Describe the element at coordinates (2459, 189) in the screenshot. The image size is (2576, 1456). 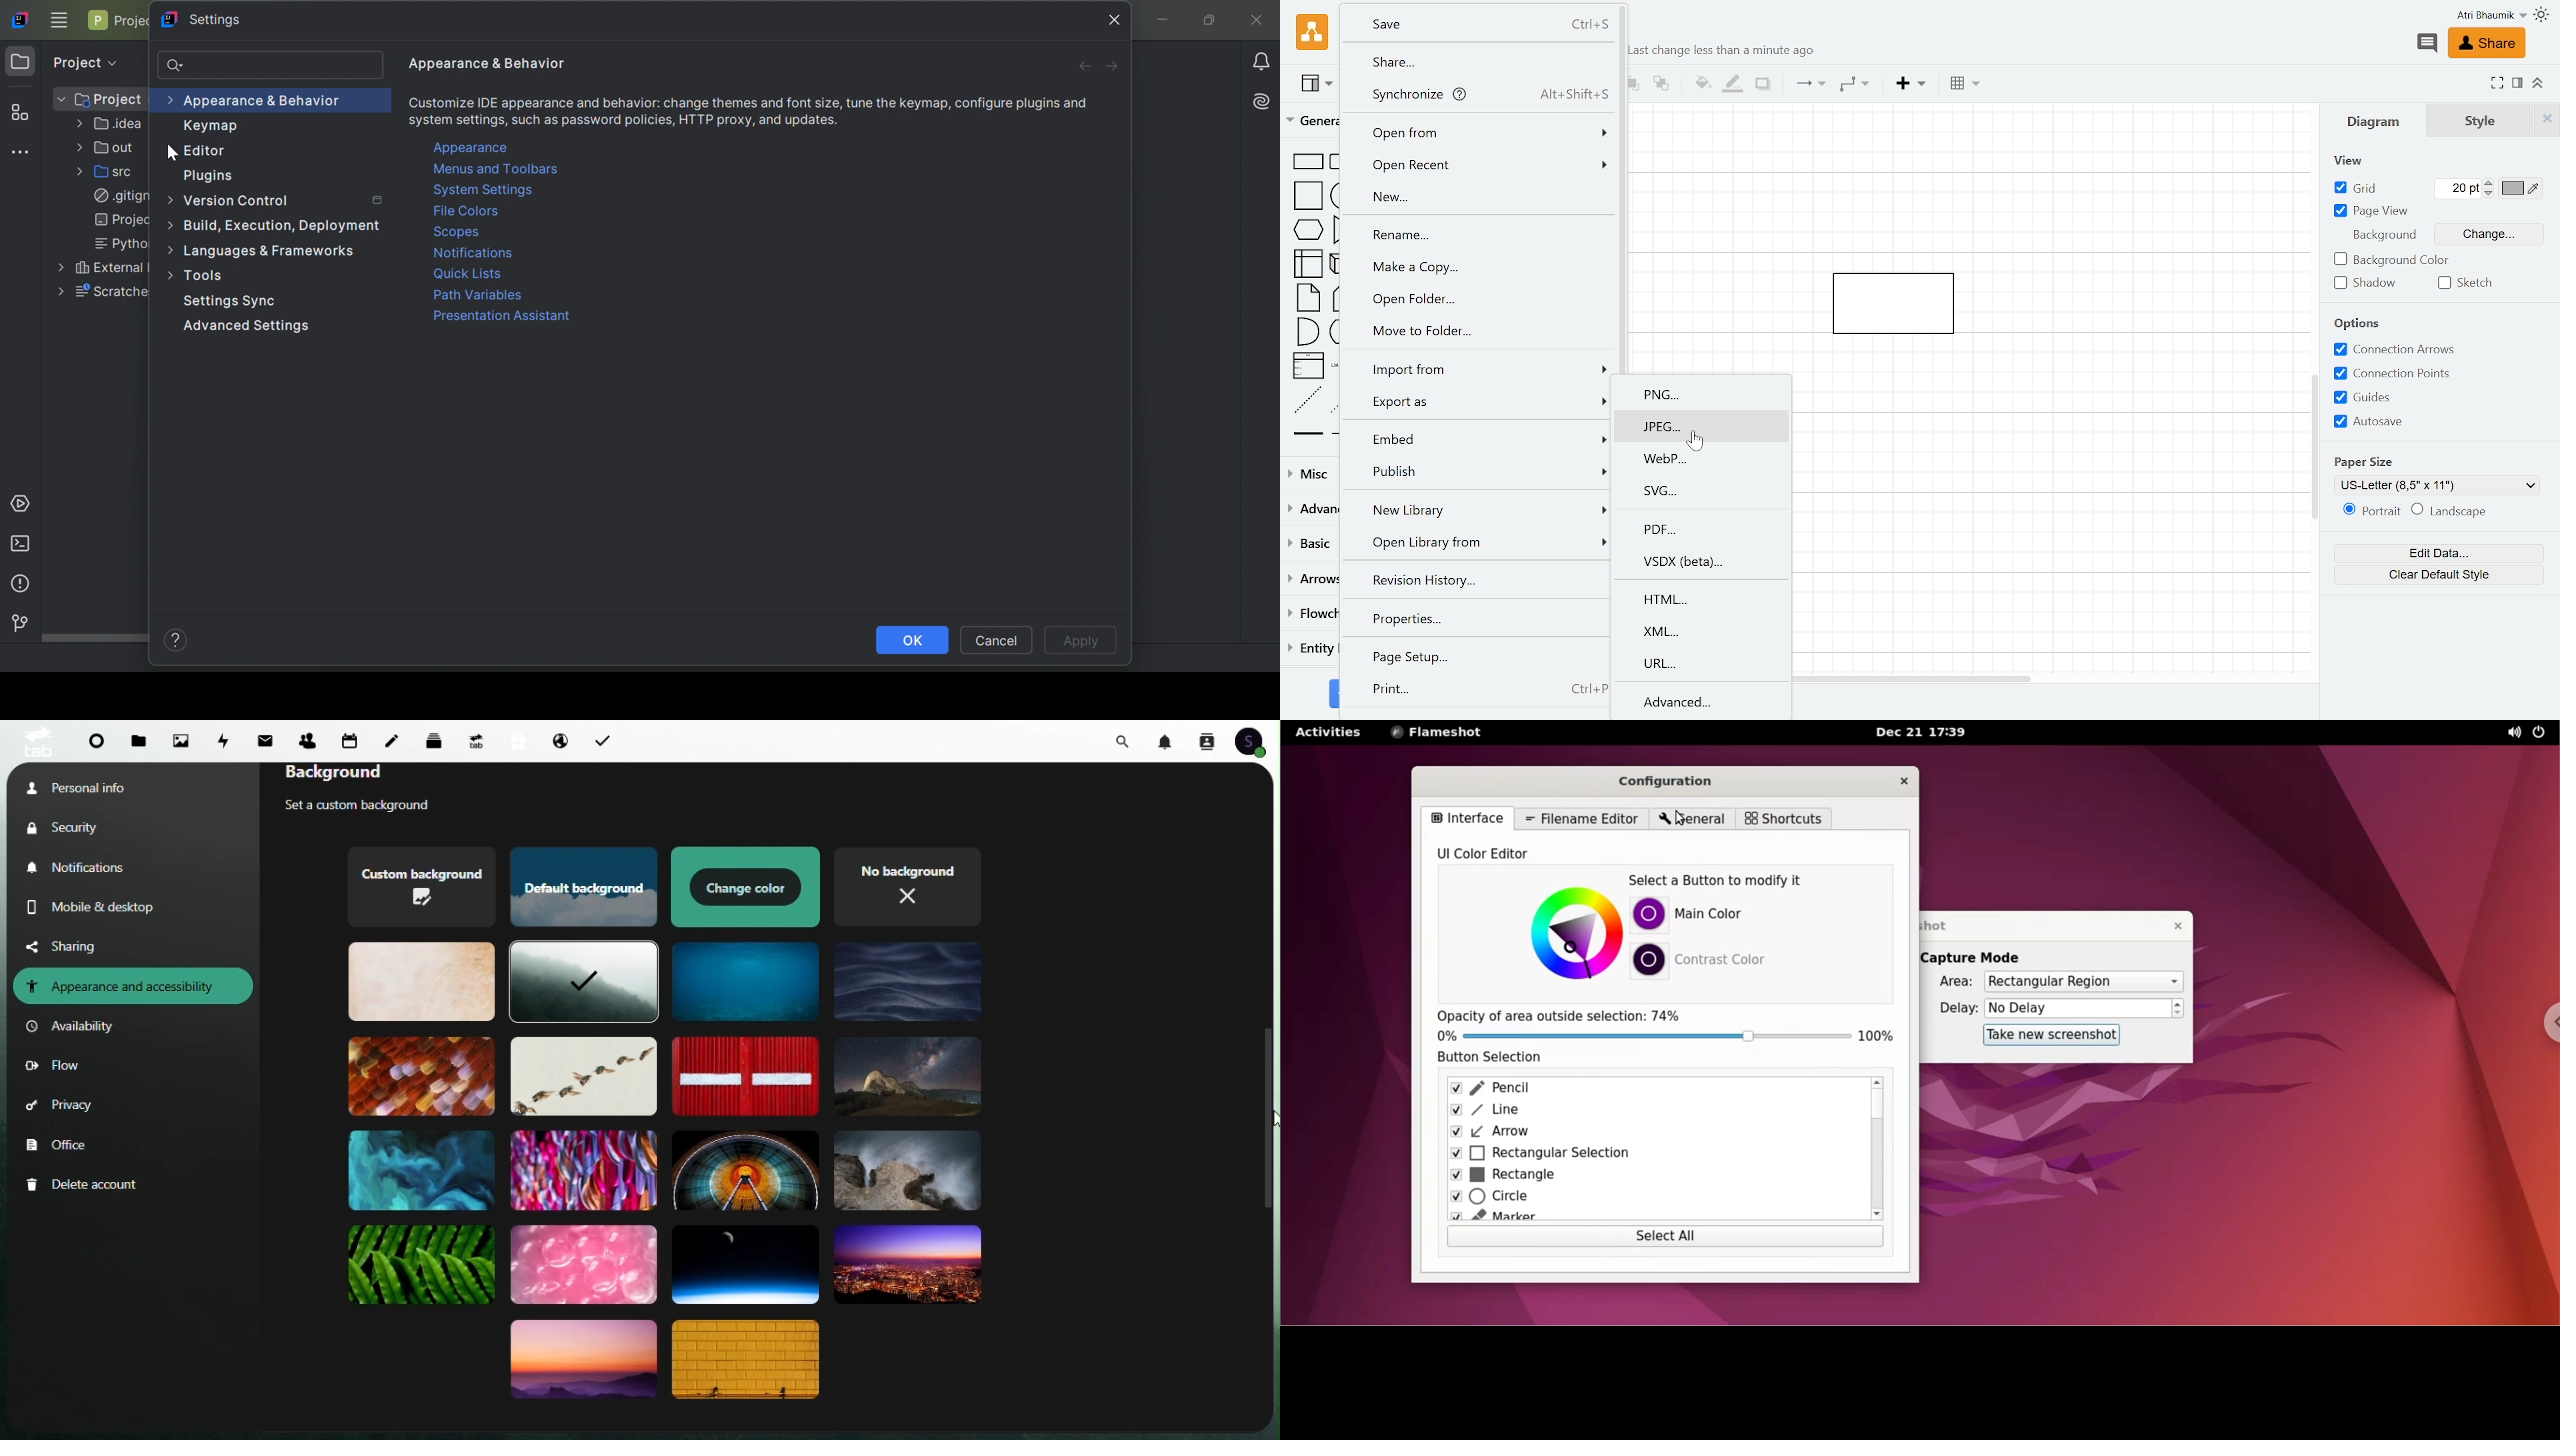
I see `Grid pts` at that location.